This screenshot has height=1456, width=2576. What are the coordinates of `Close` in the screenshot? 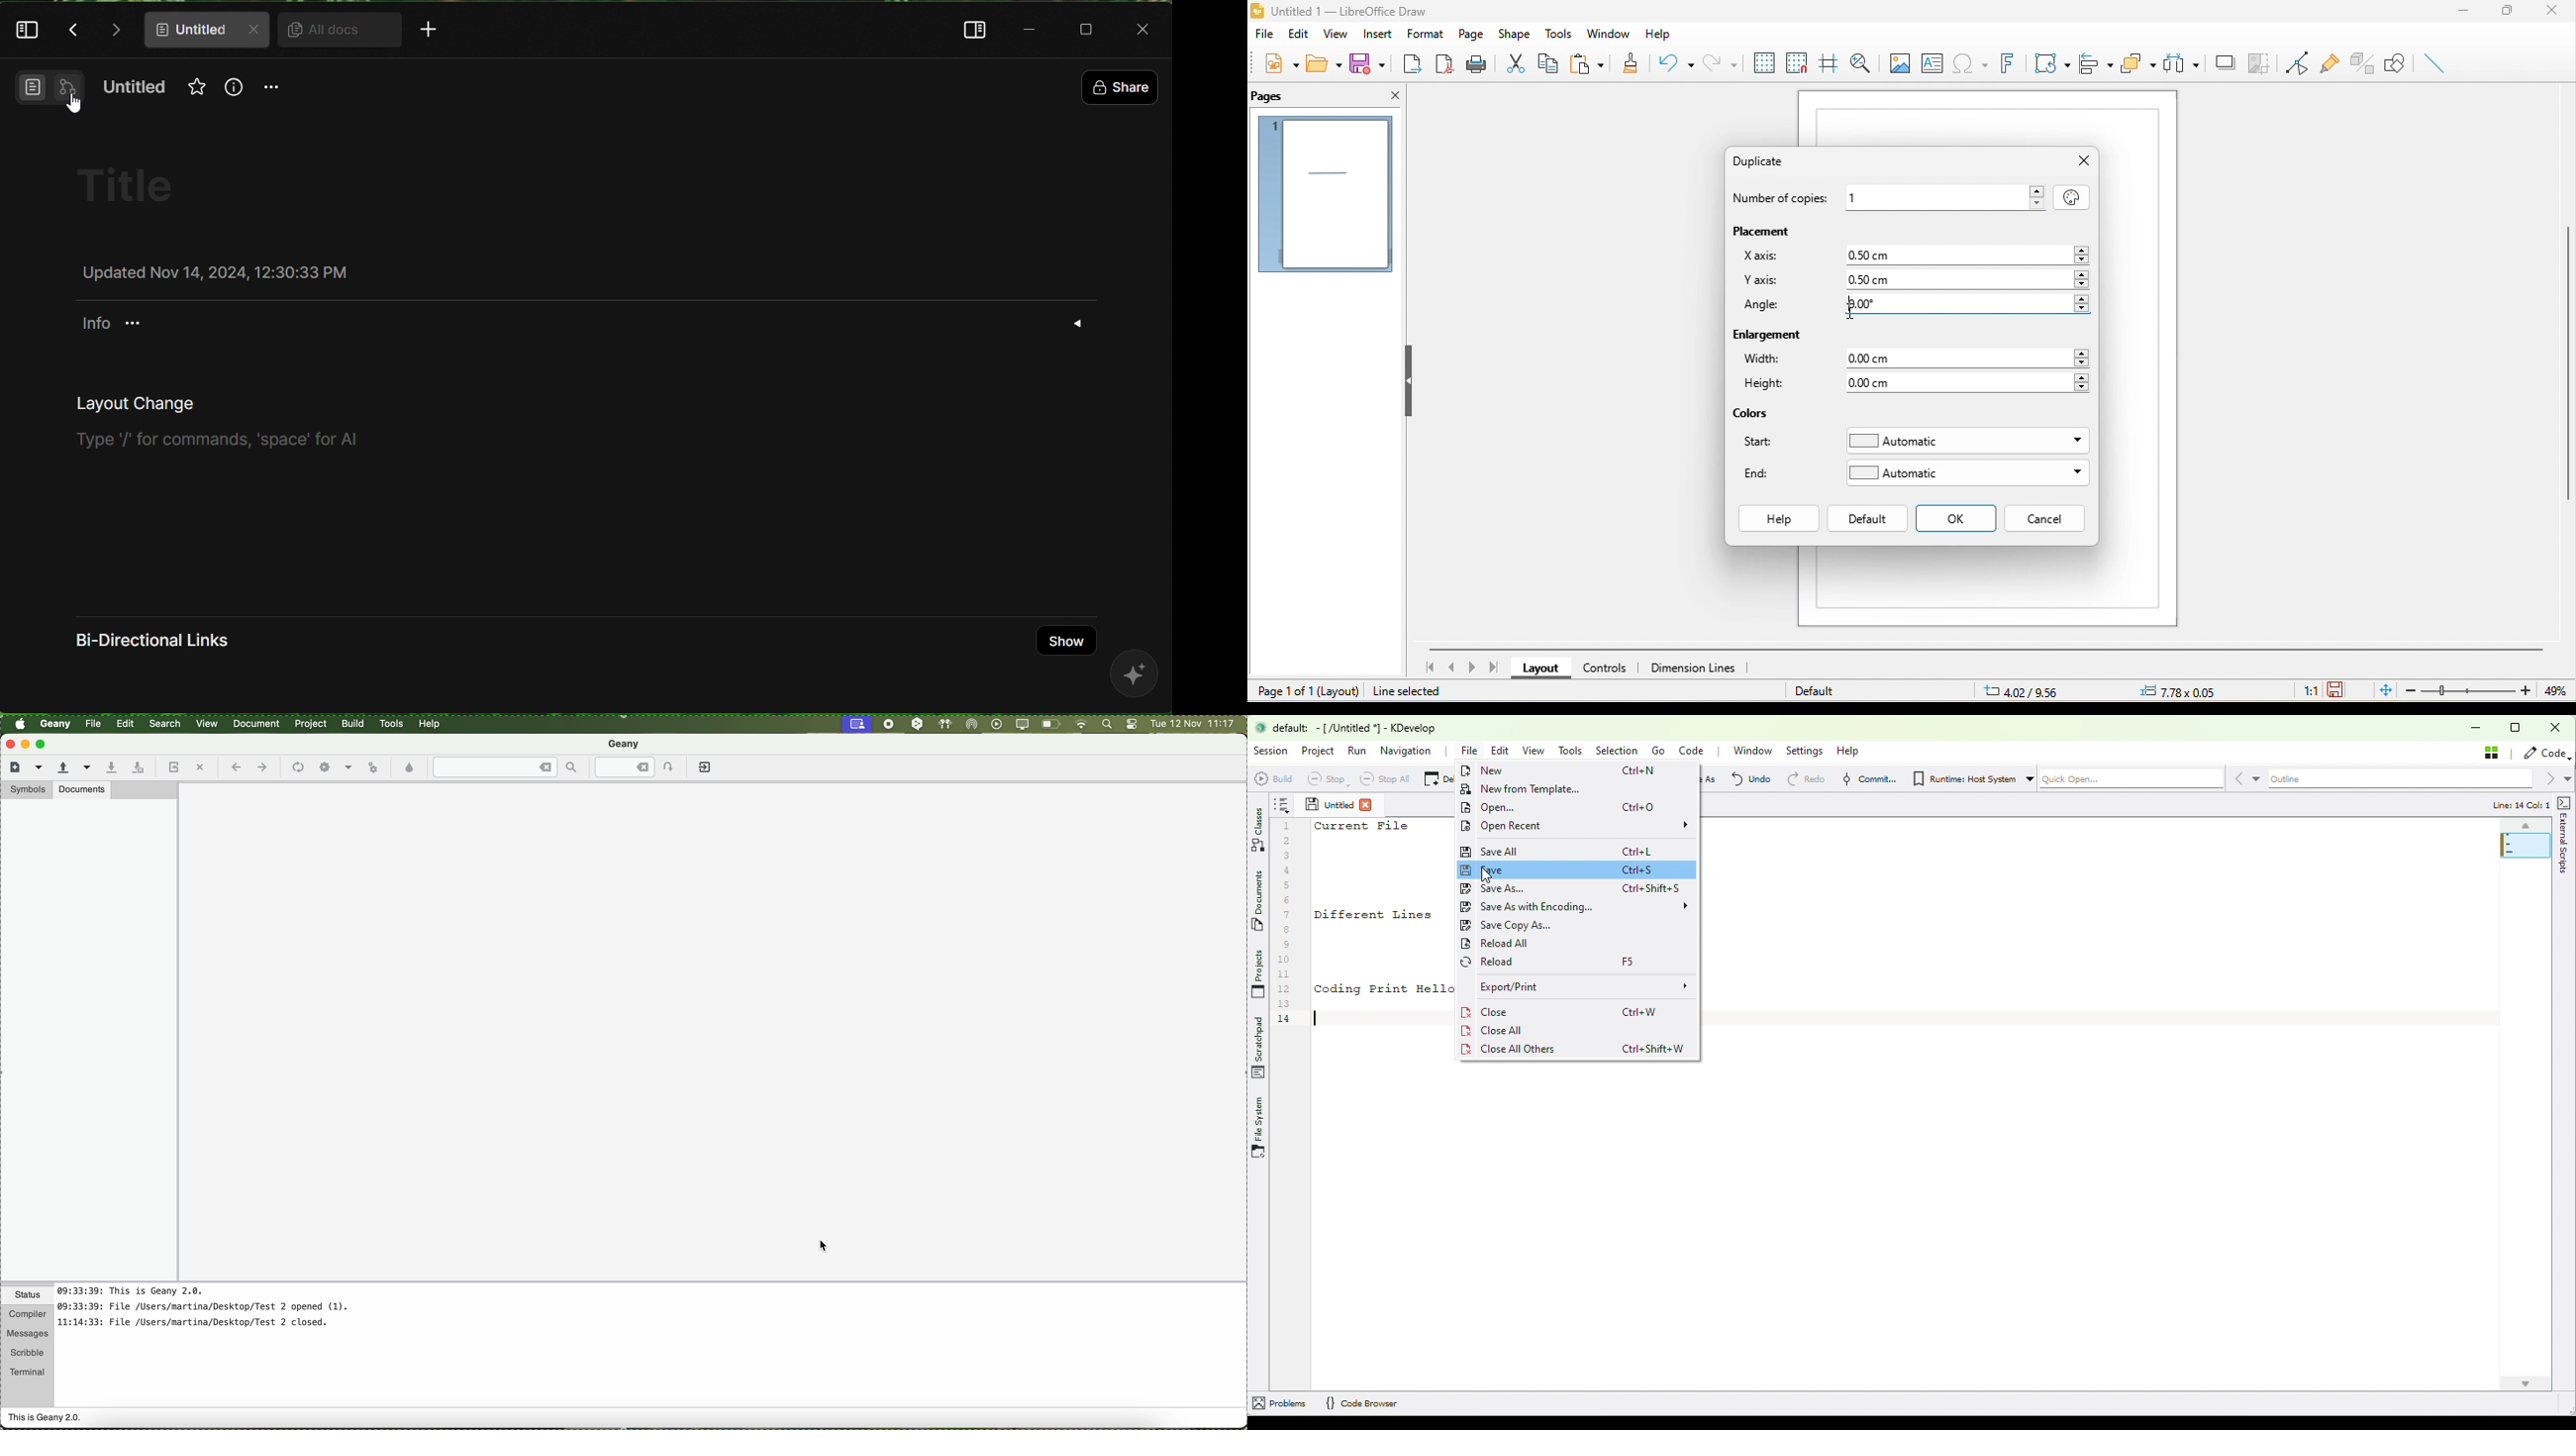 It's located at (1489, 1013).